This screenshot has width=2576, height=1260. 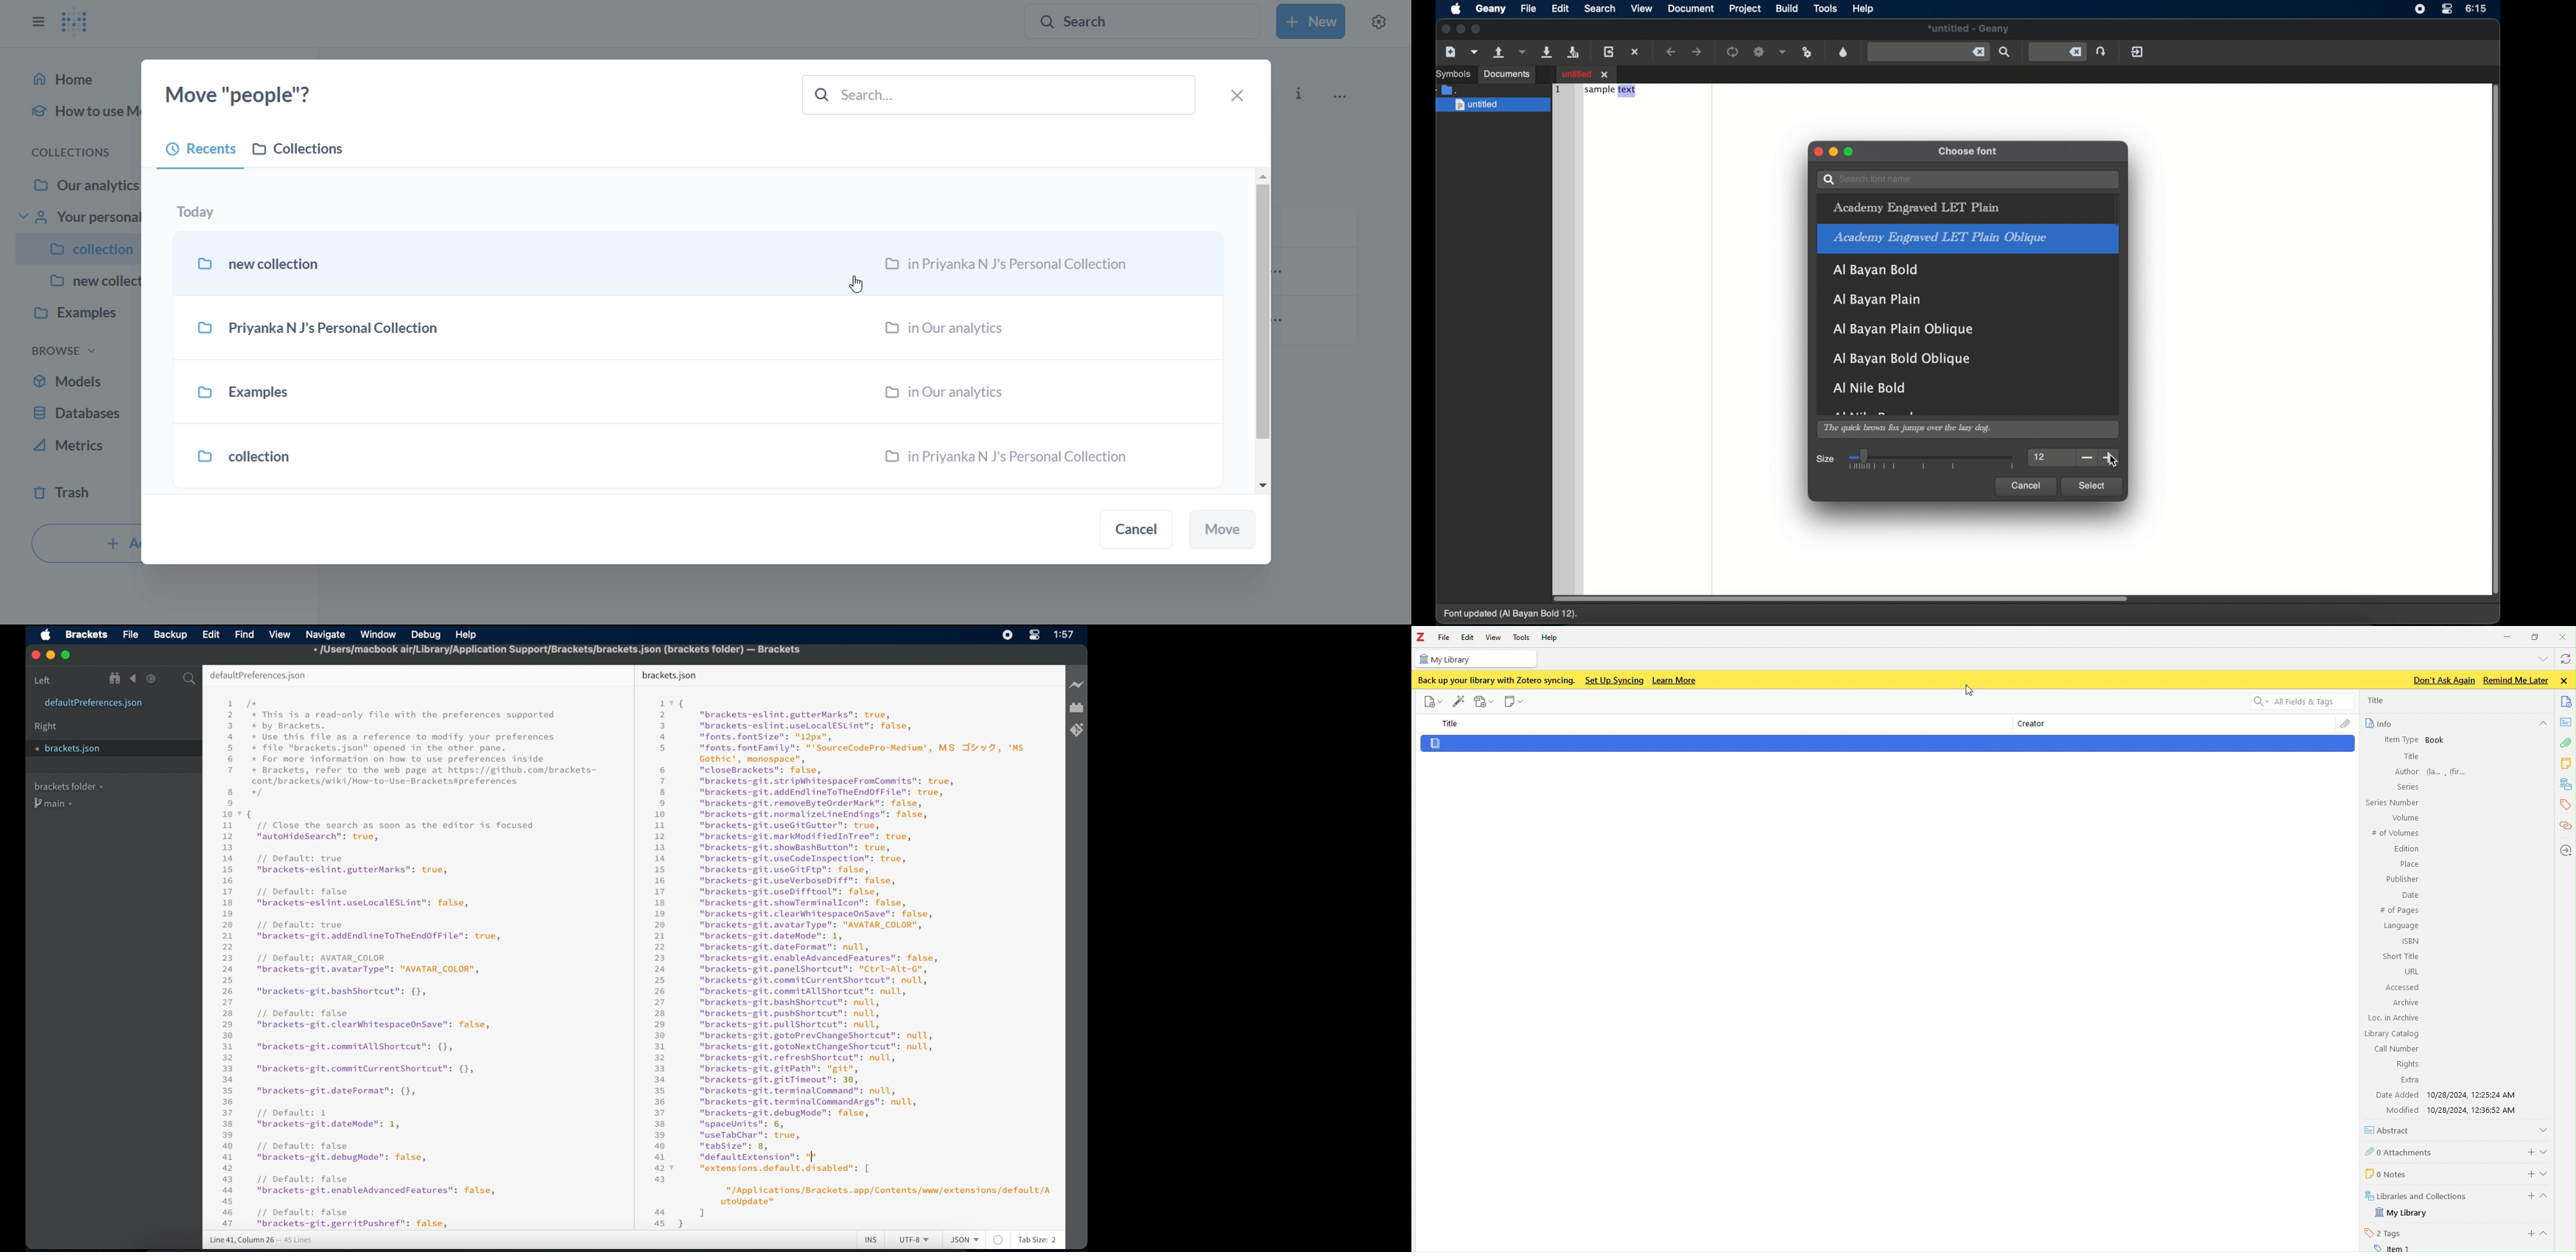 I want to click on apple icon, so click(x=45, y=635).